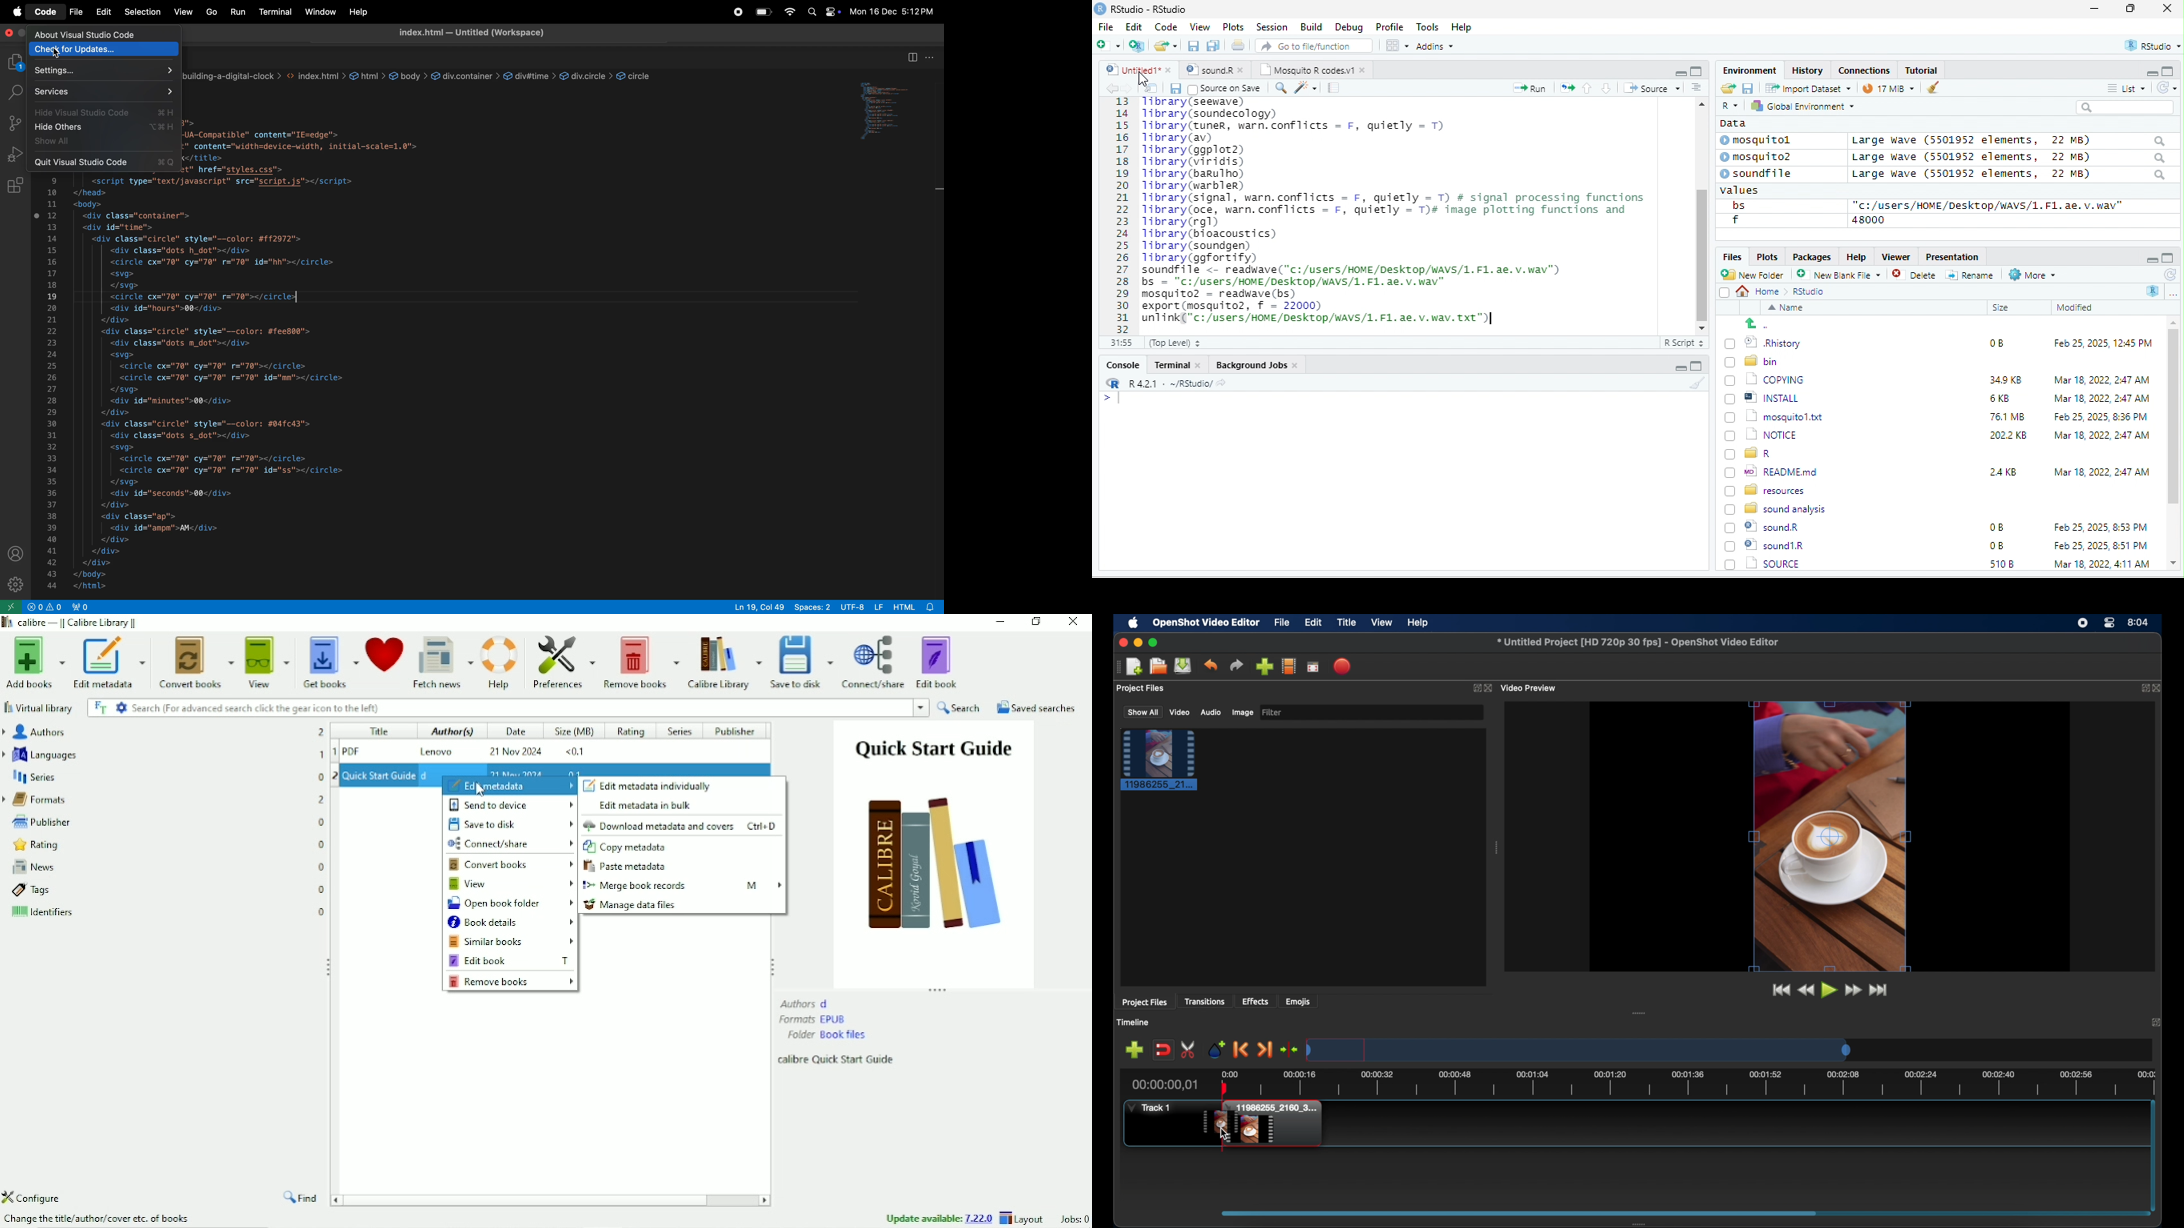 The height and width of the screenshot is (1232, 2184). What do you see at coordinates (1142, 83) in the screenshot?
I see `cursor` at bounding box center [1142, 83].